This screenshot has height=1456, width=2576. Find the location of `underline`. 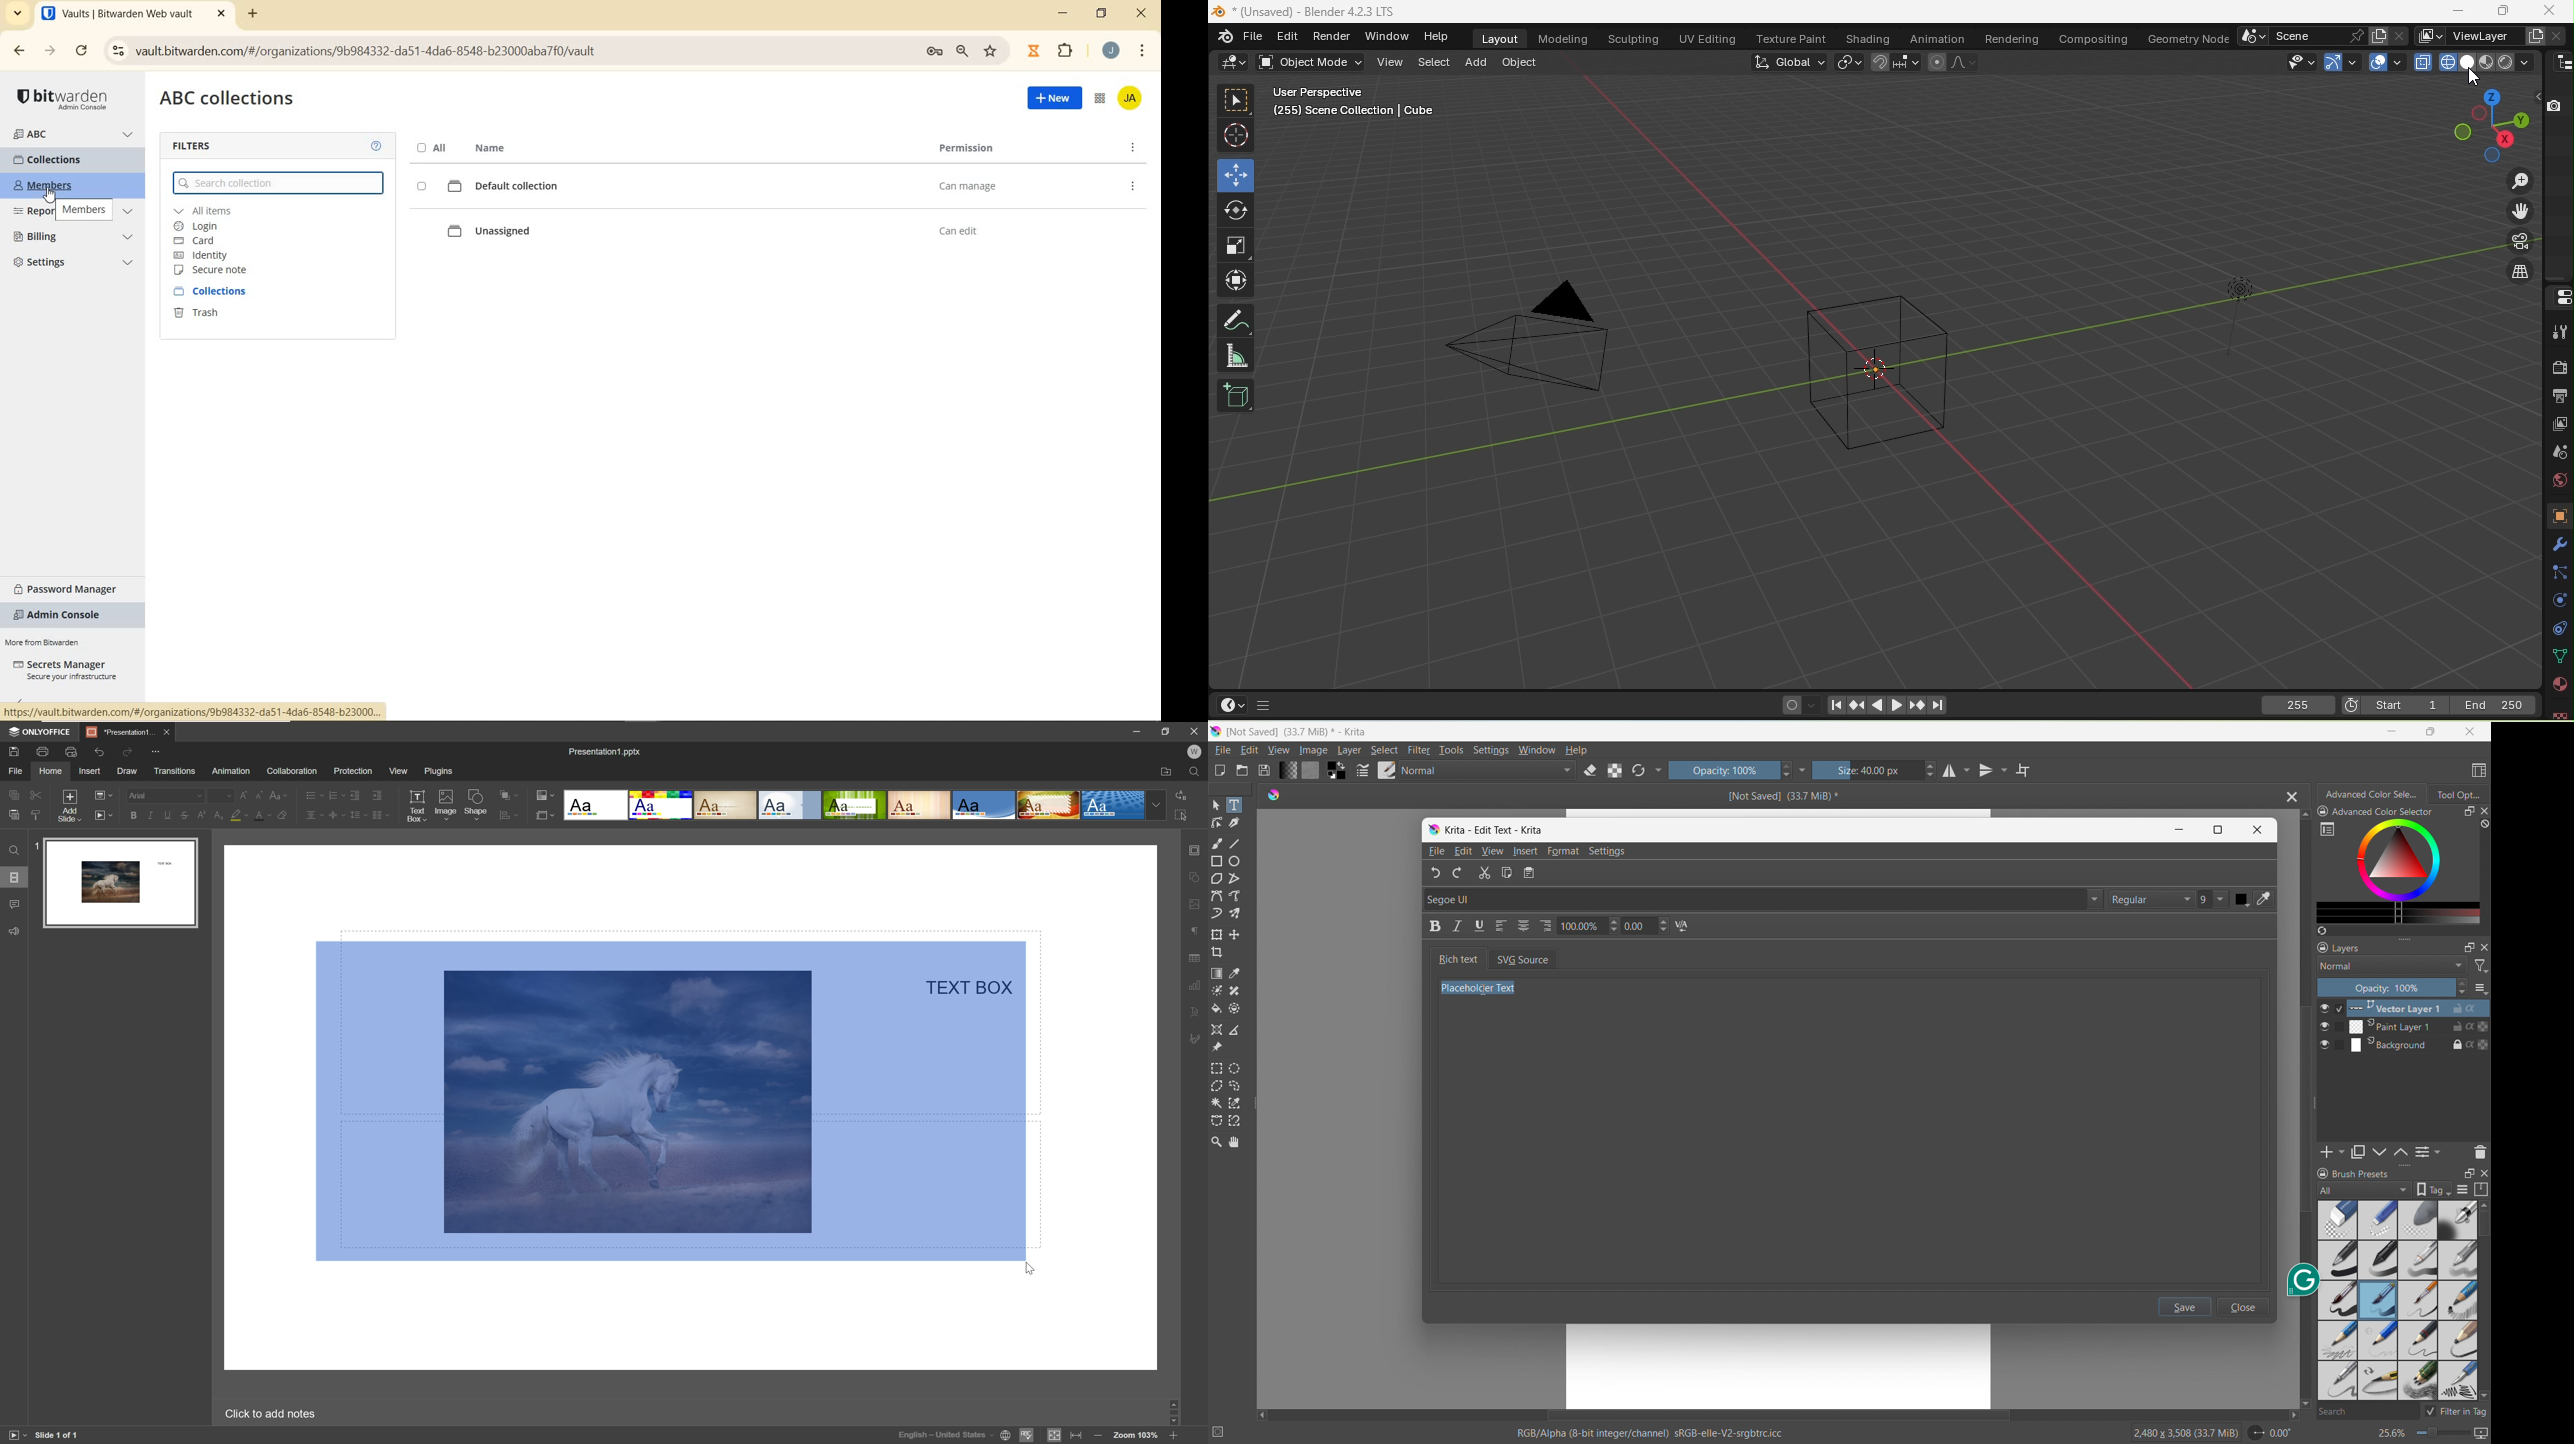

underline is located at coordinates (167, 816).